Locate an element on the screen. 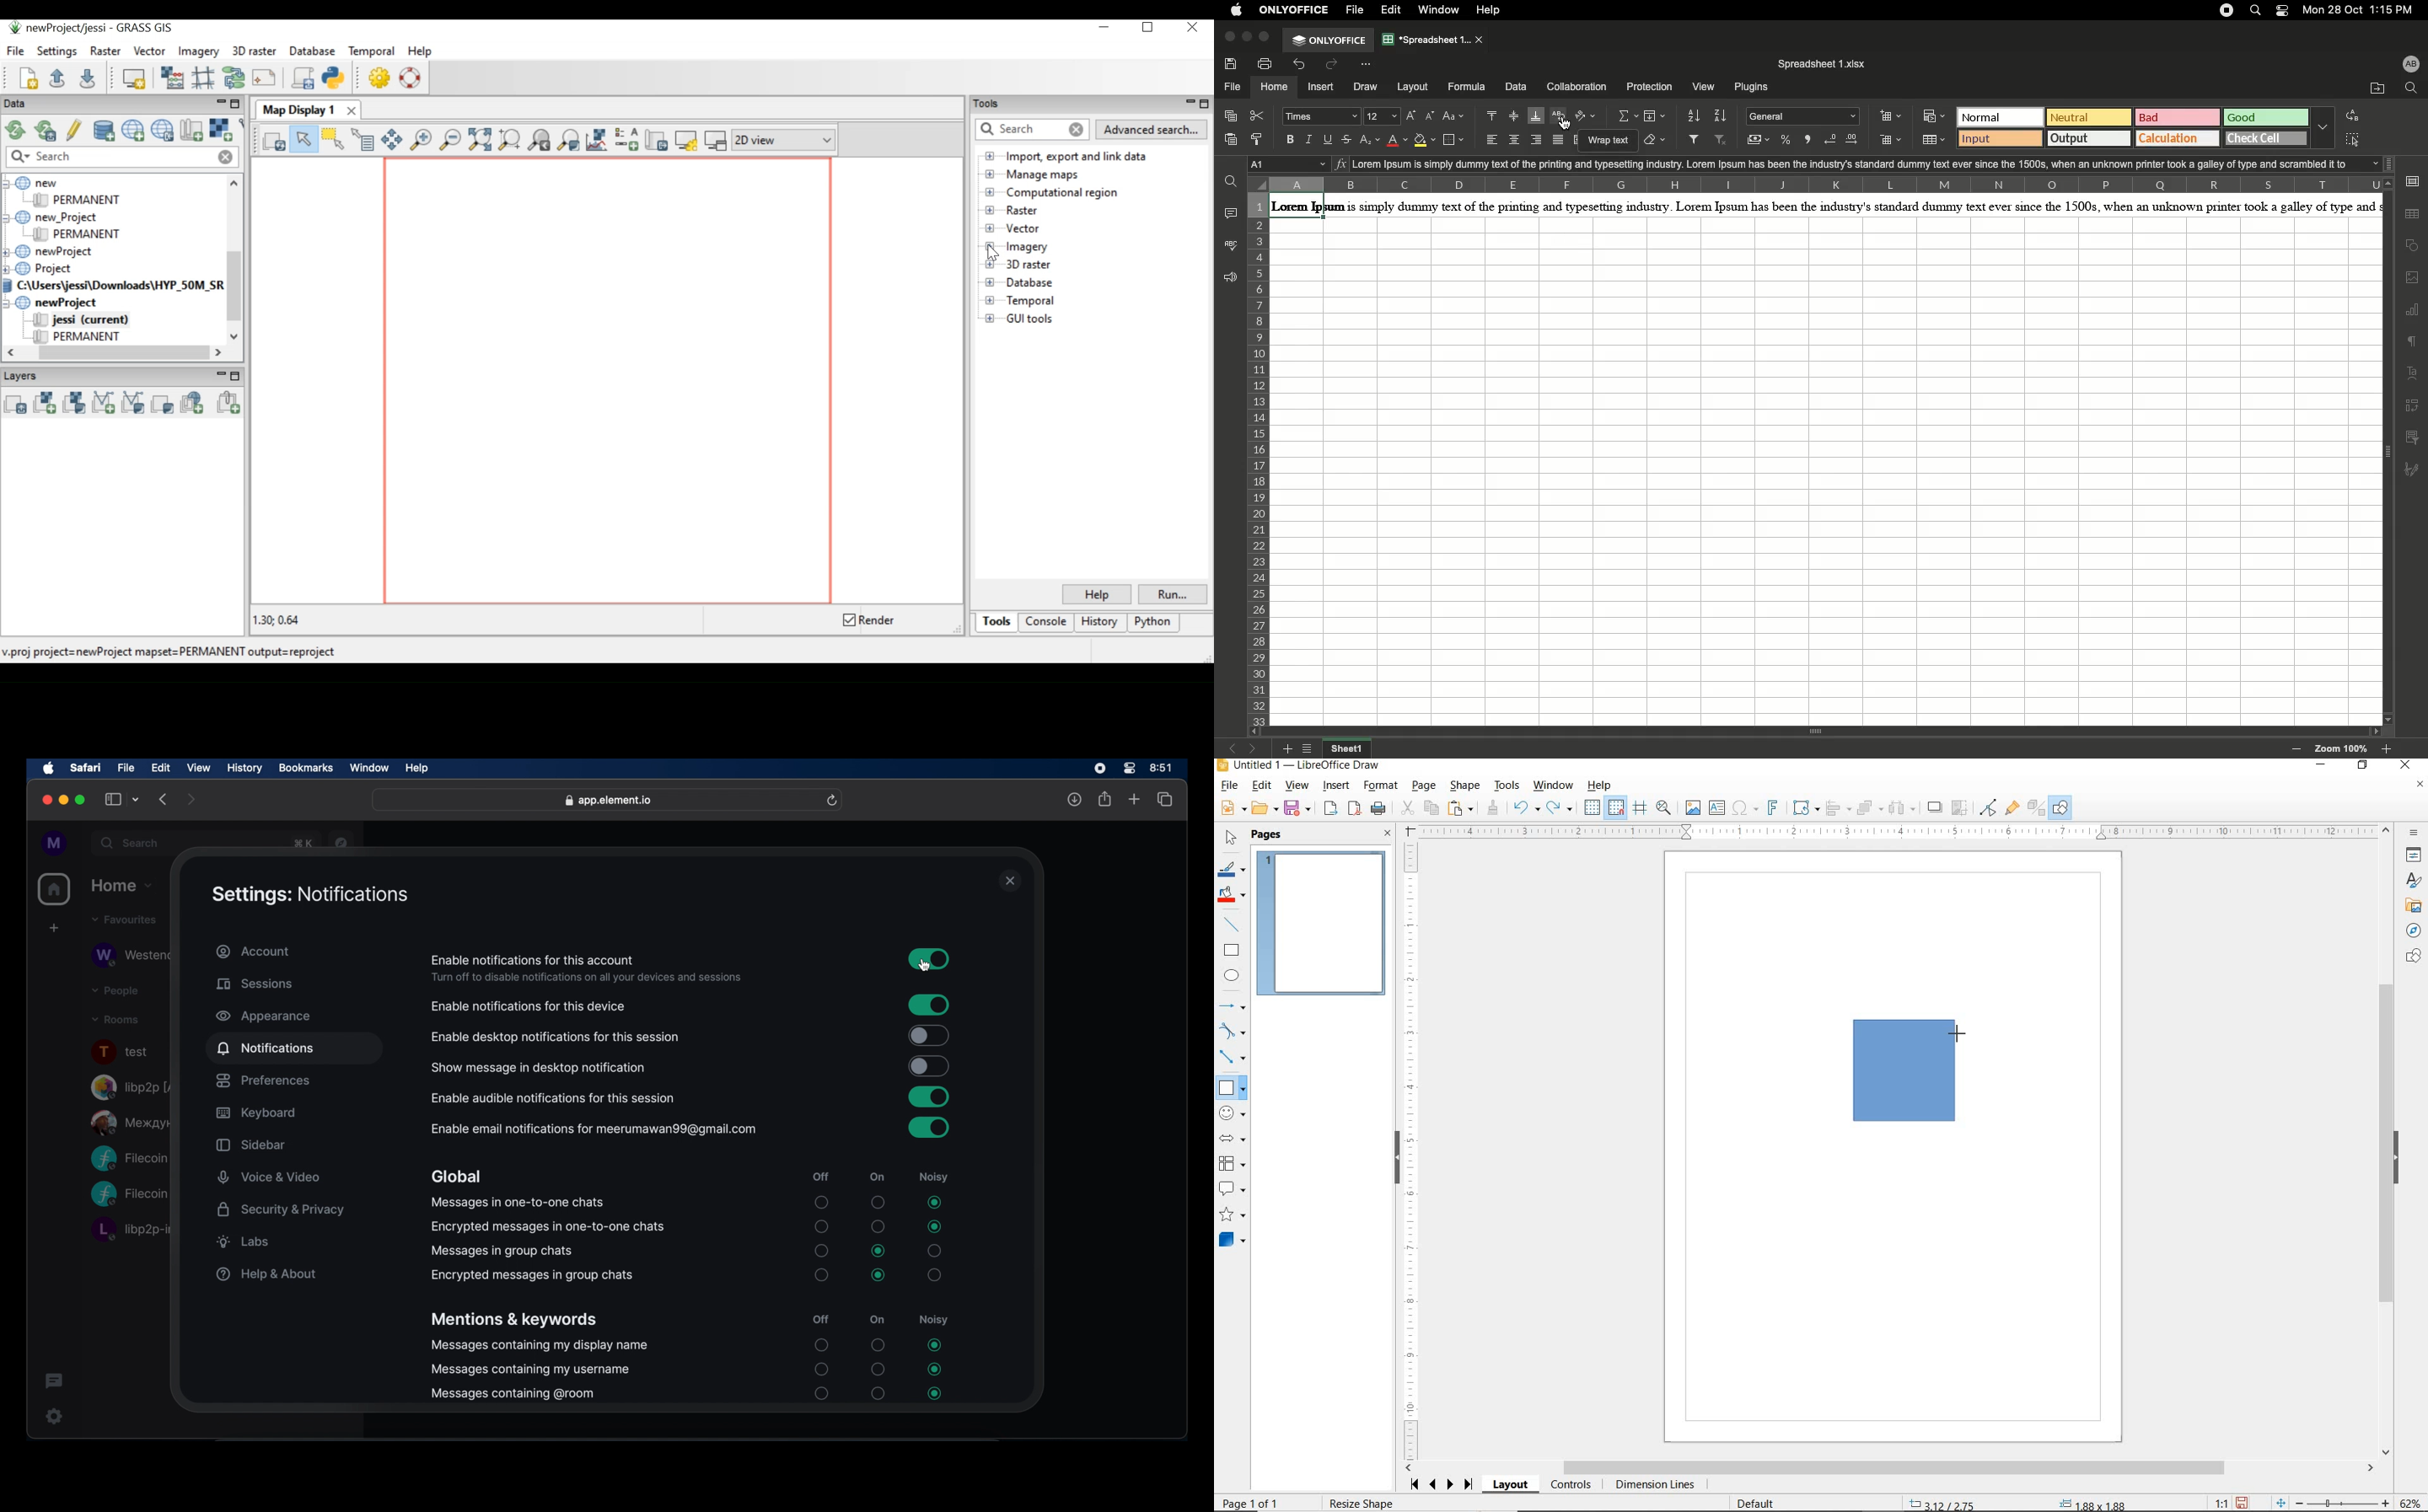 This screenshot has width=2436, height=1512. radio button is located at coordinates (823, 1394).